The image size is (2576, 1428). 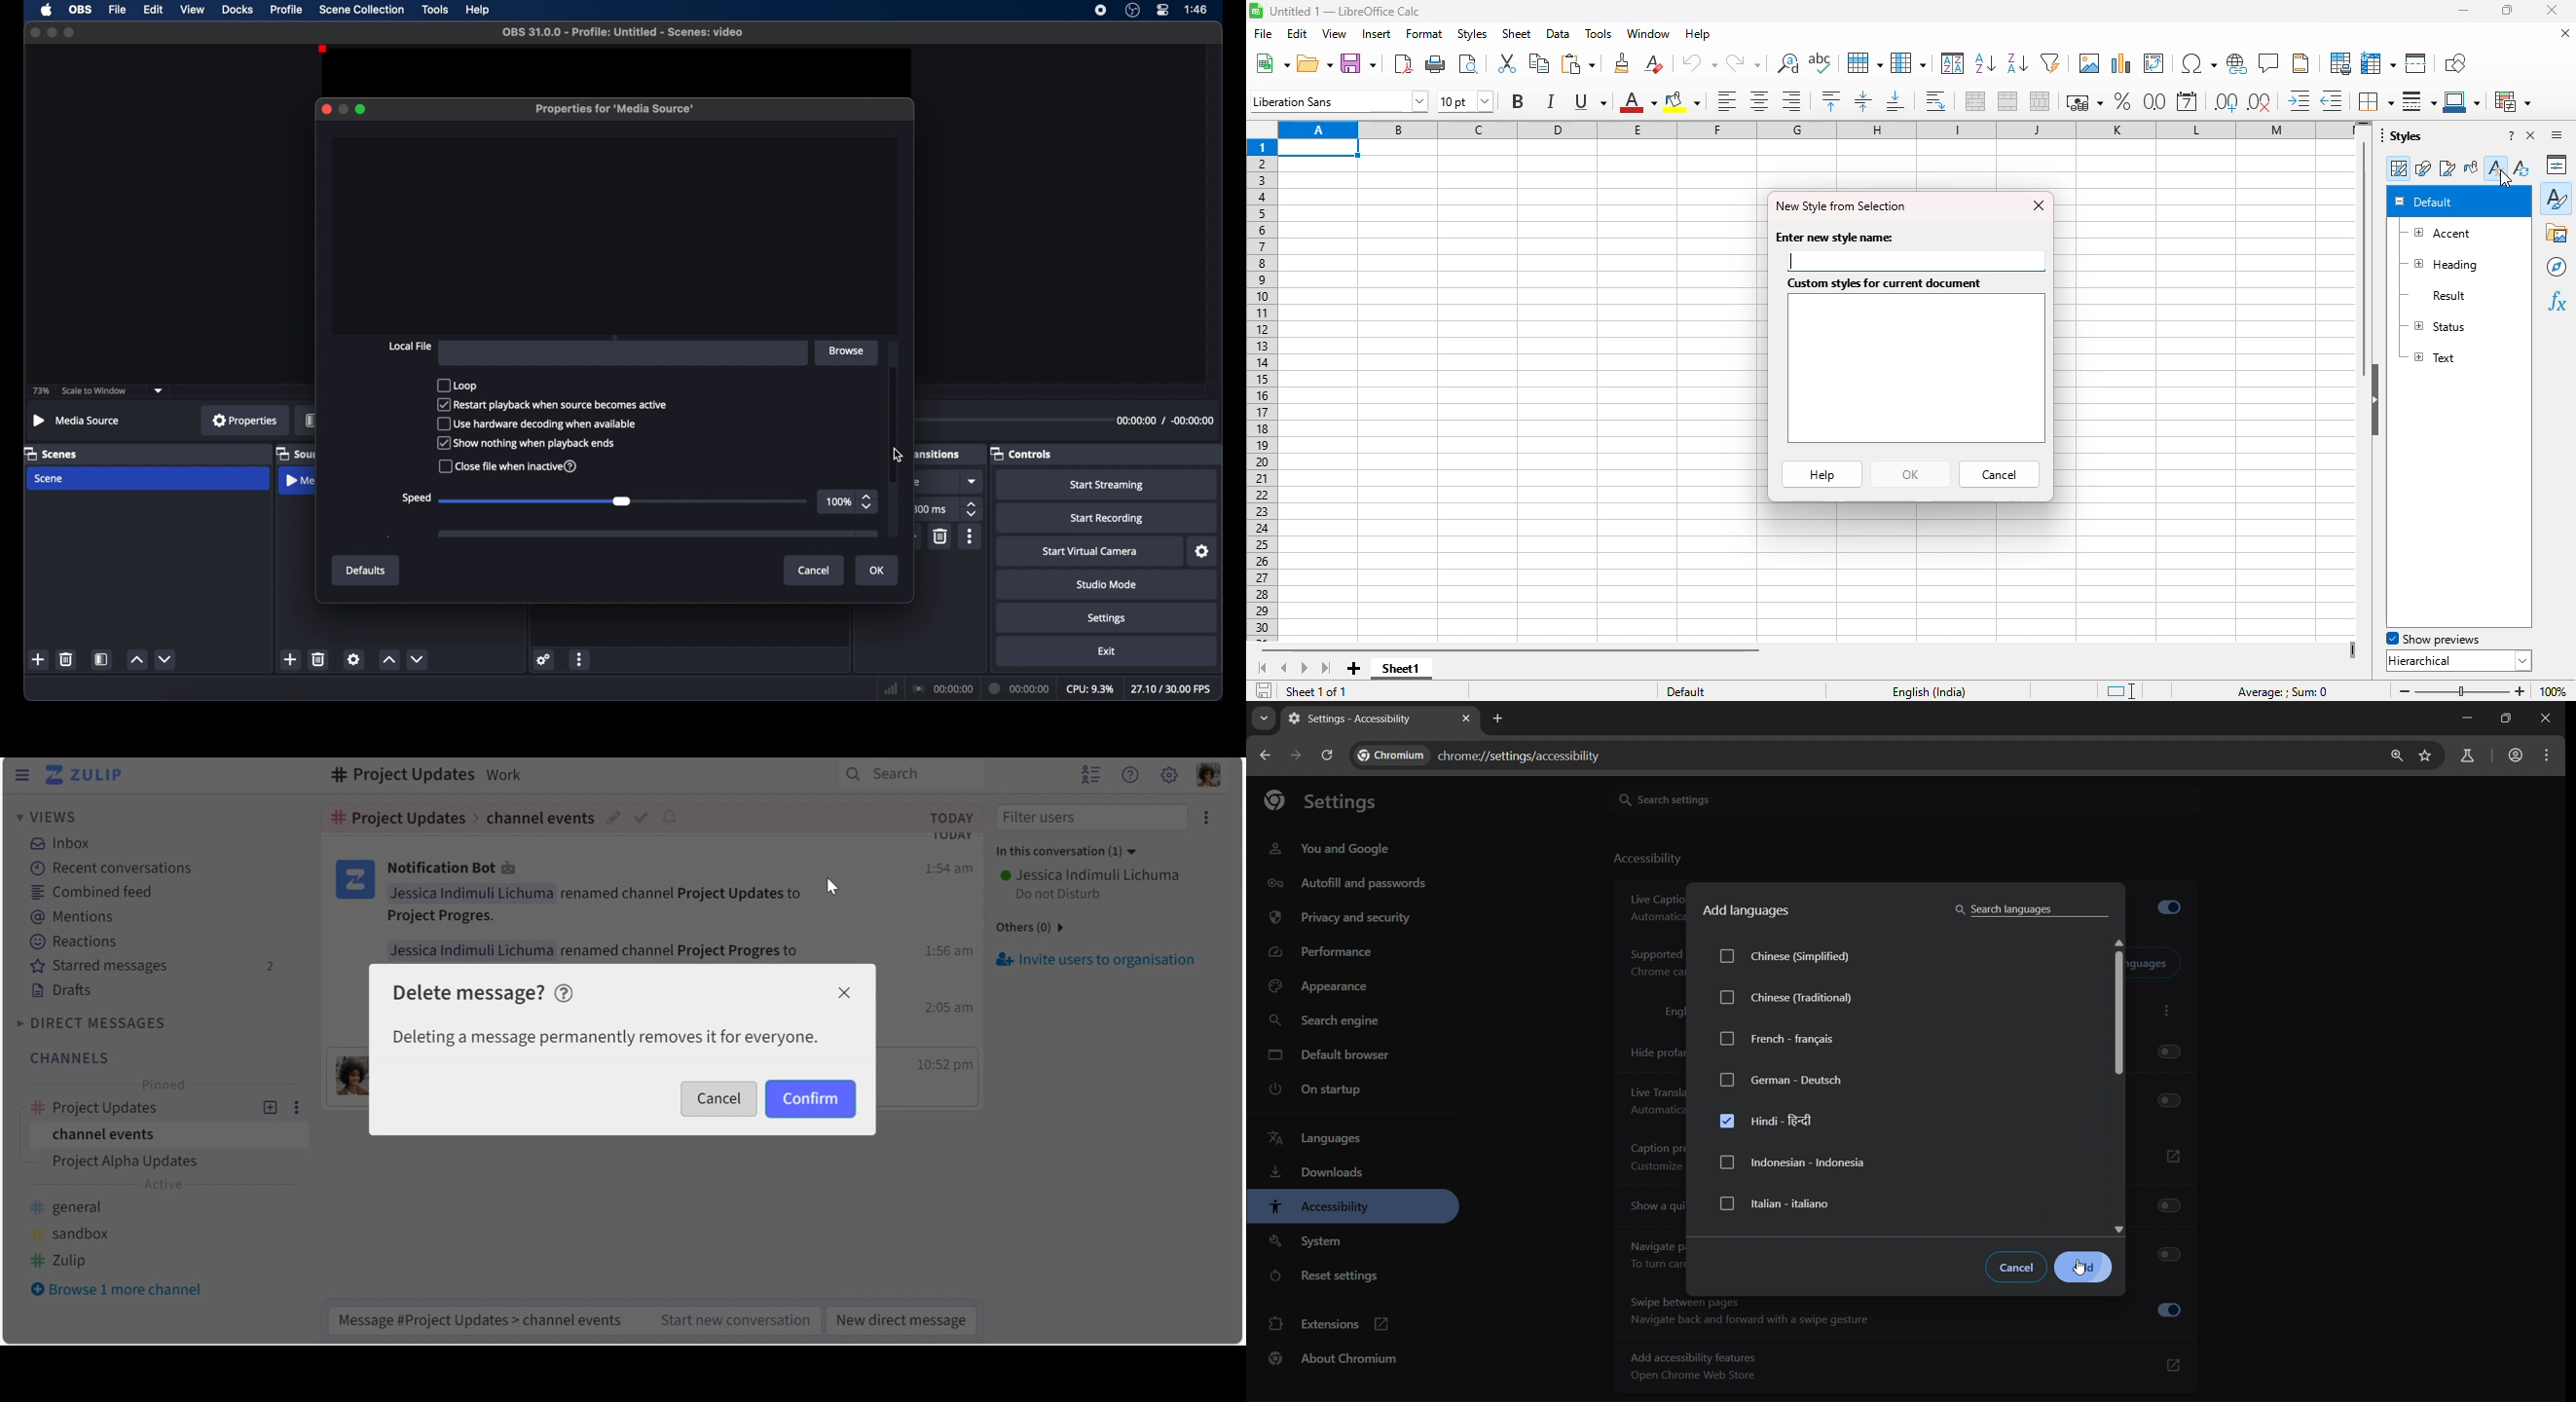 I want to click on define print area, so click(x=2340, y=63).